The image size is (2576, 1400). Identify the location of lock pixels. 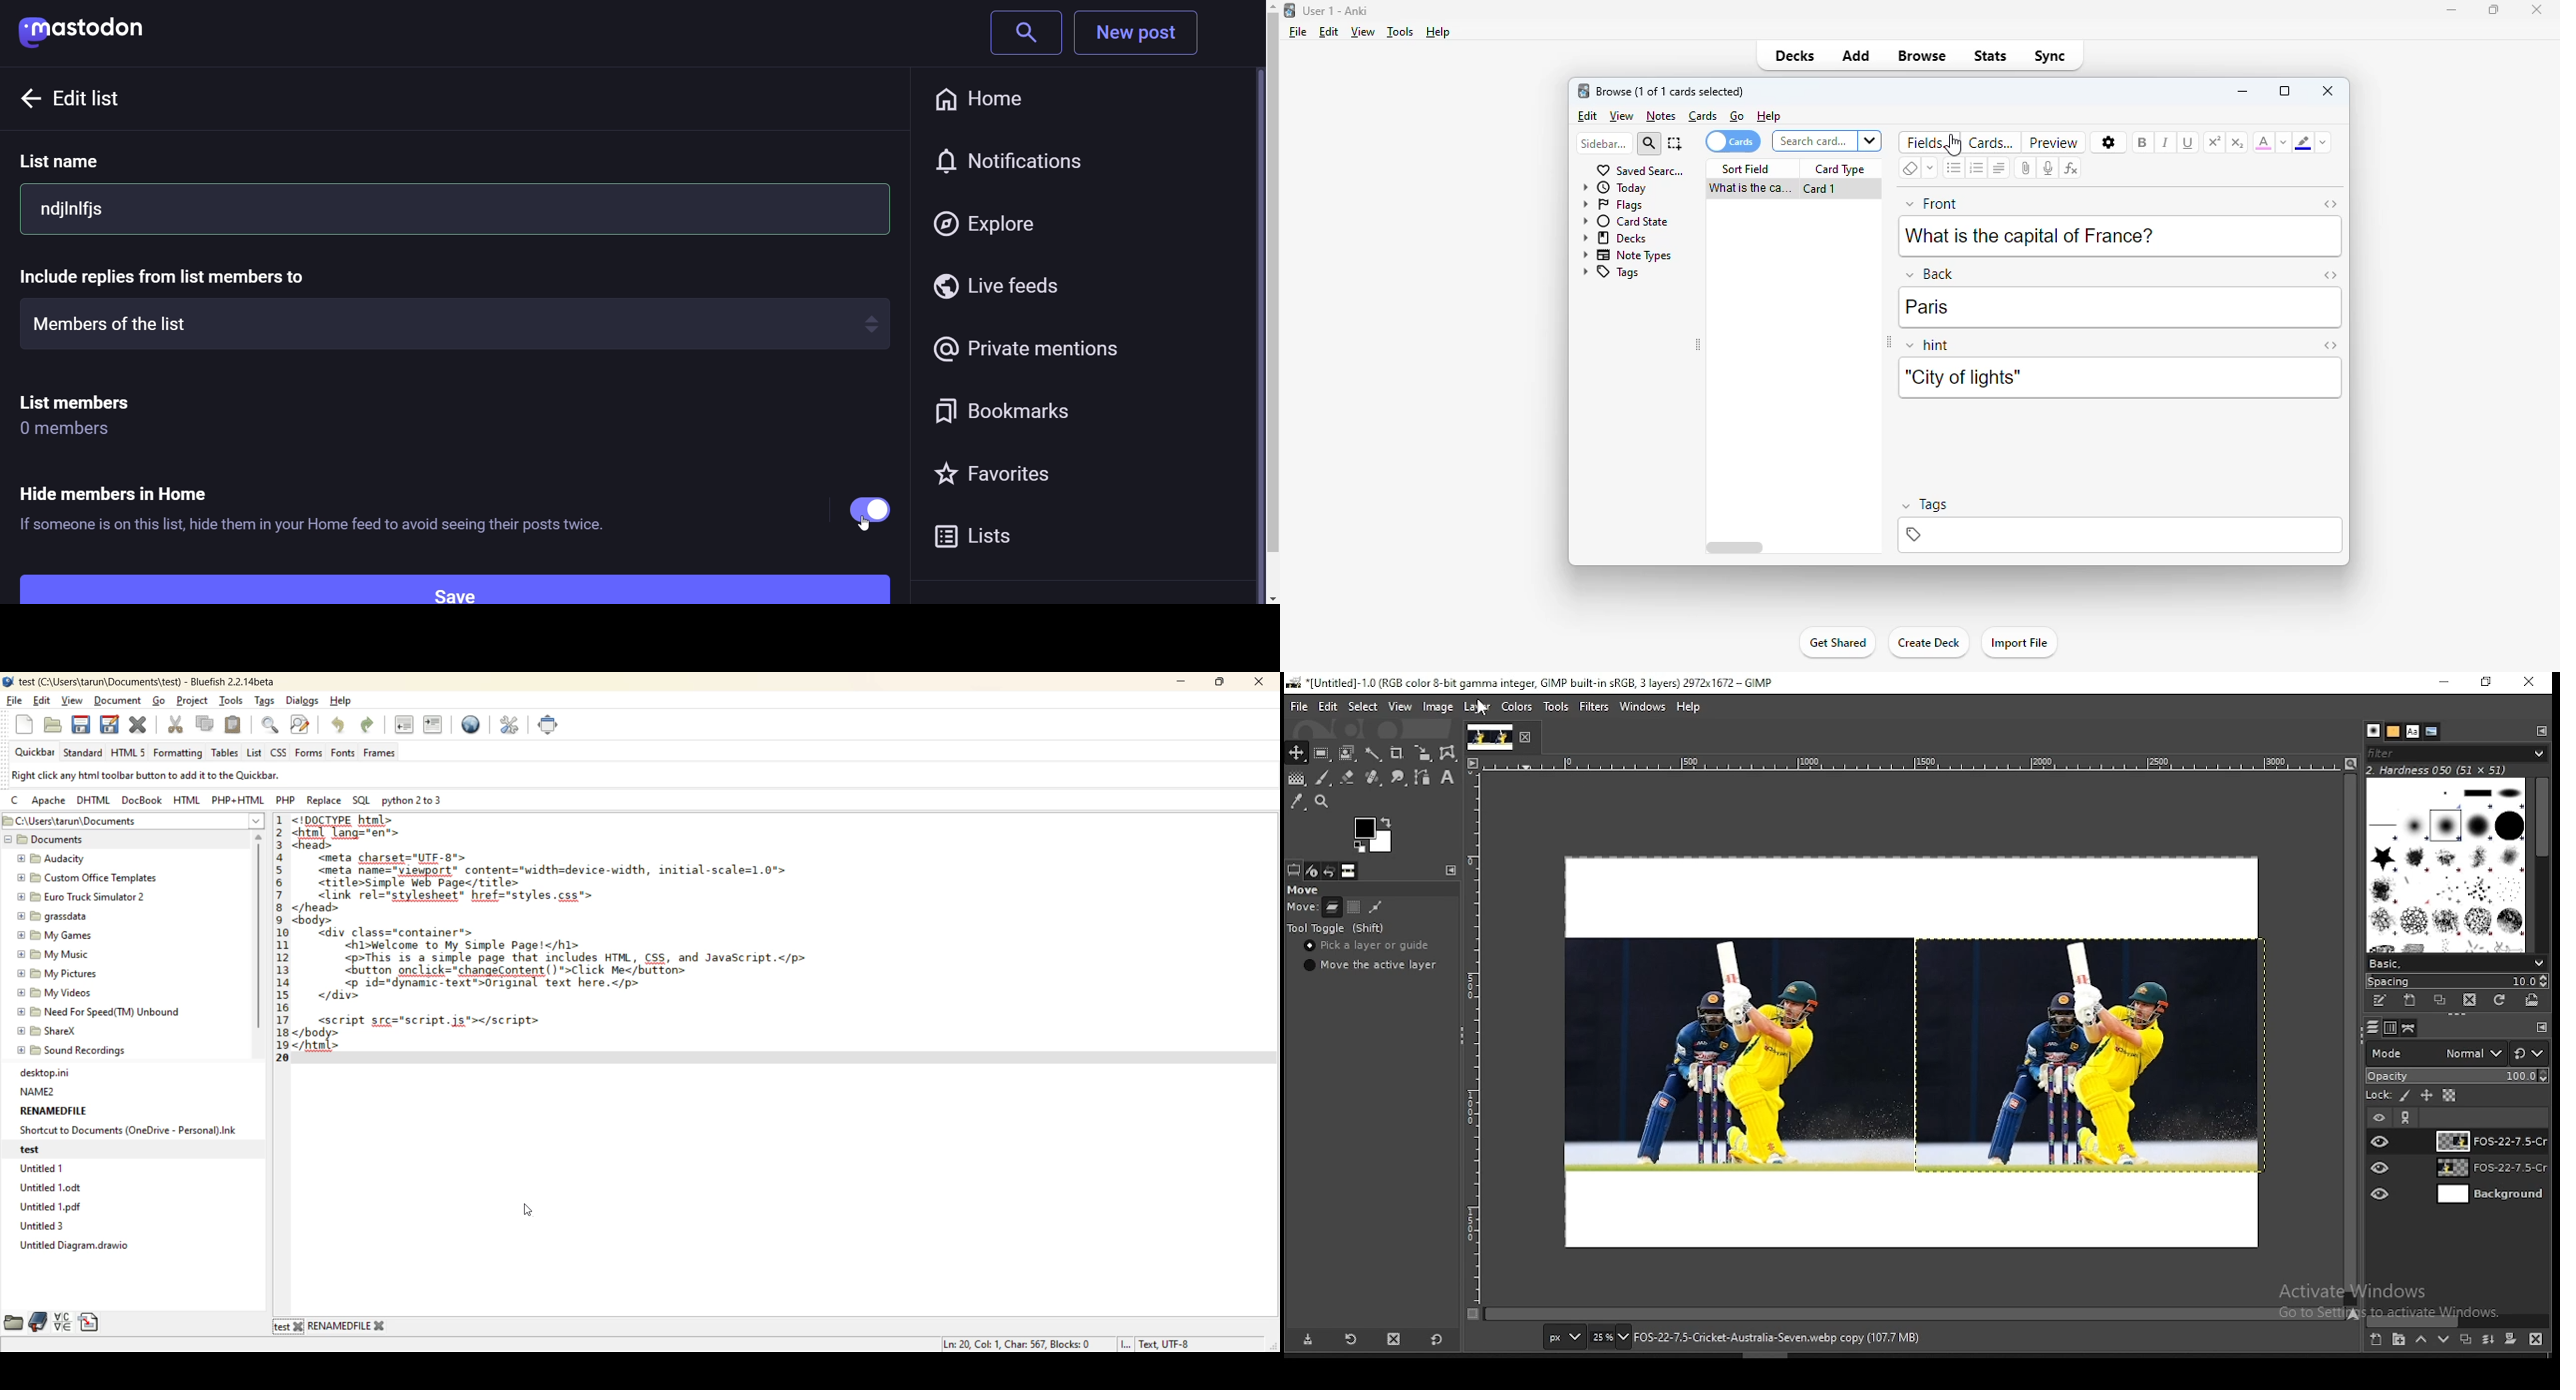
(2407, 1098).